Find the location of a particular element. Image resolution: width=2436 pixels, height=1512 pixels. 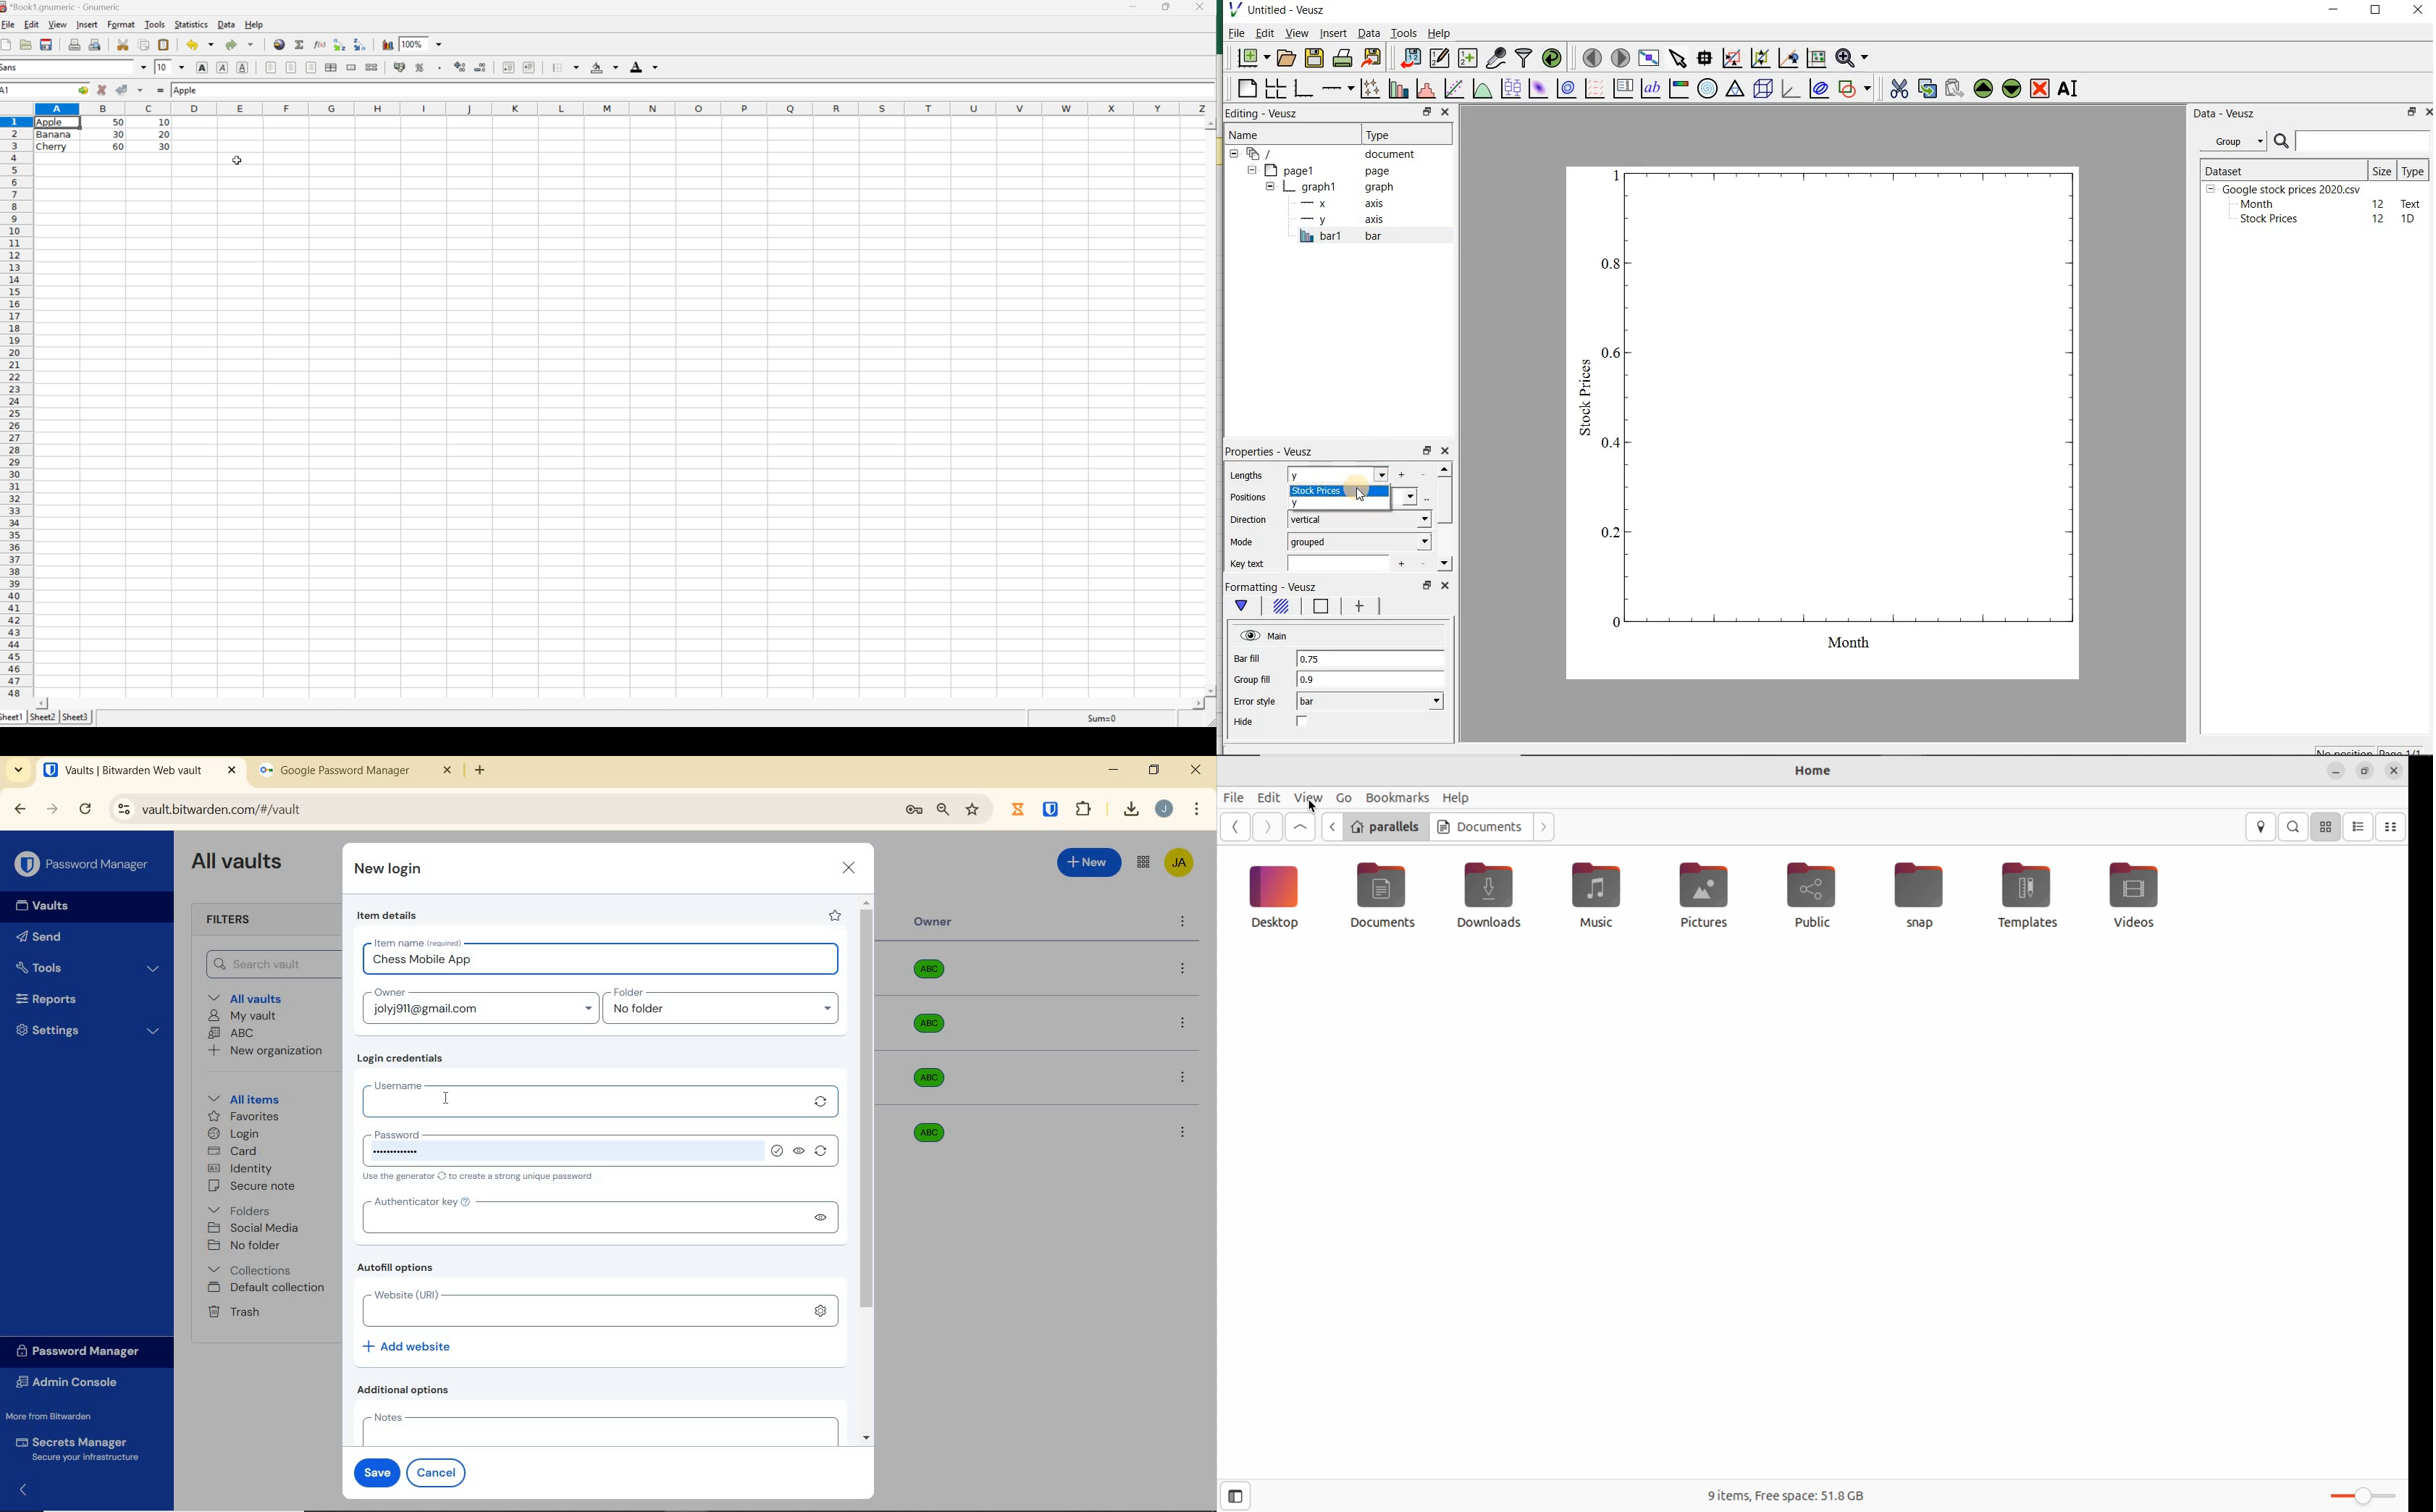

Use the generator O to create a strong unique password is located at coordinates (481, 1177).